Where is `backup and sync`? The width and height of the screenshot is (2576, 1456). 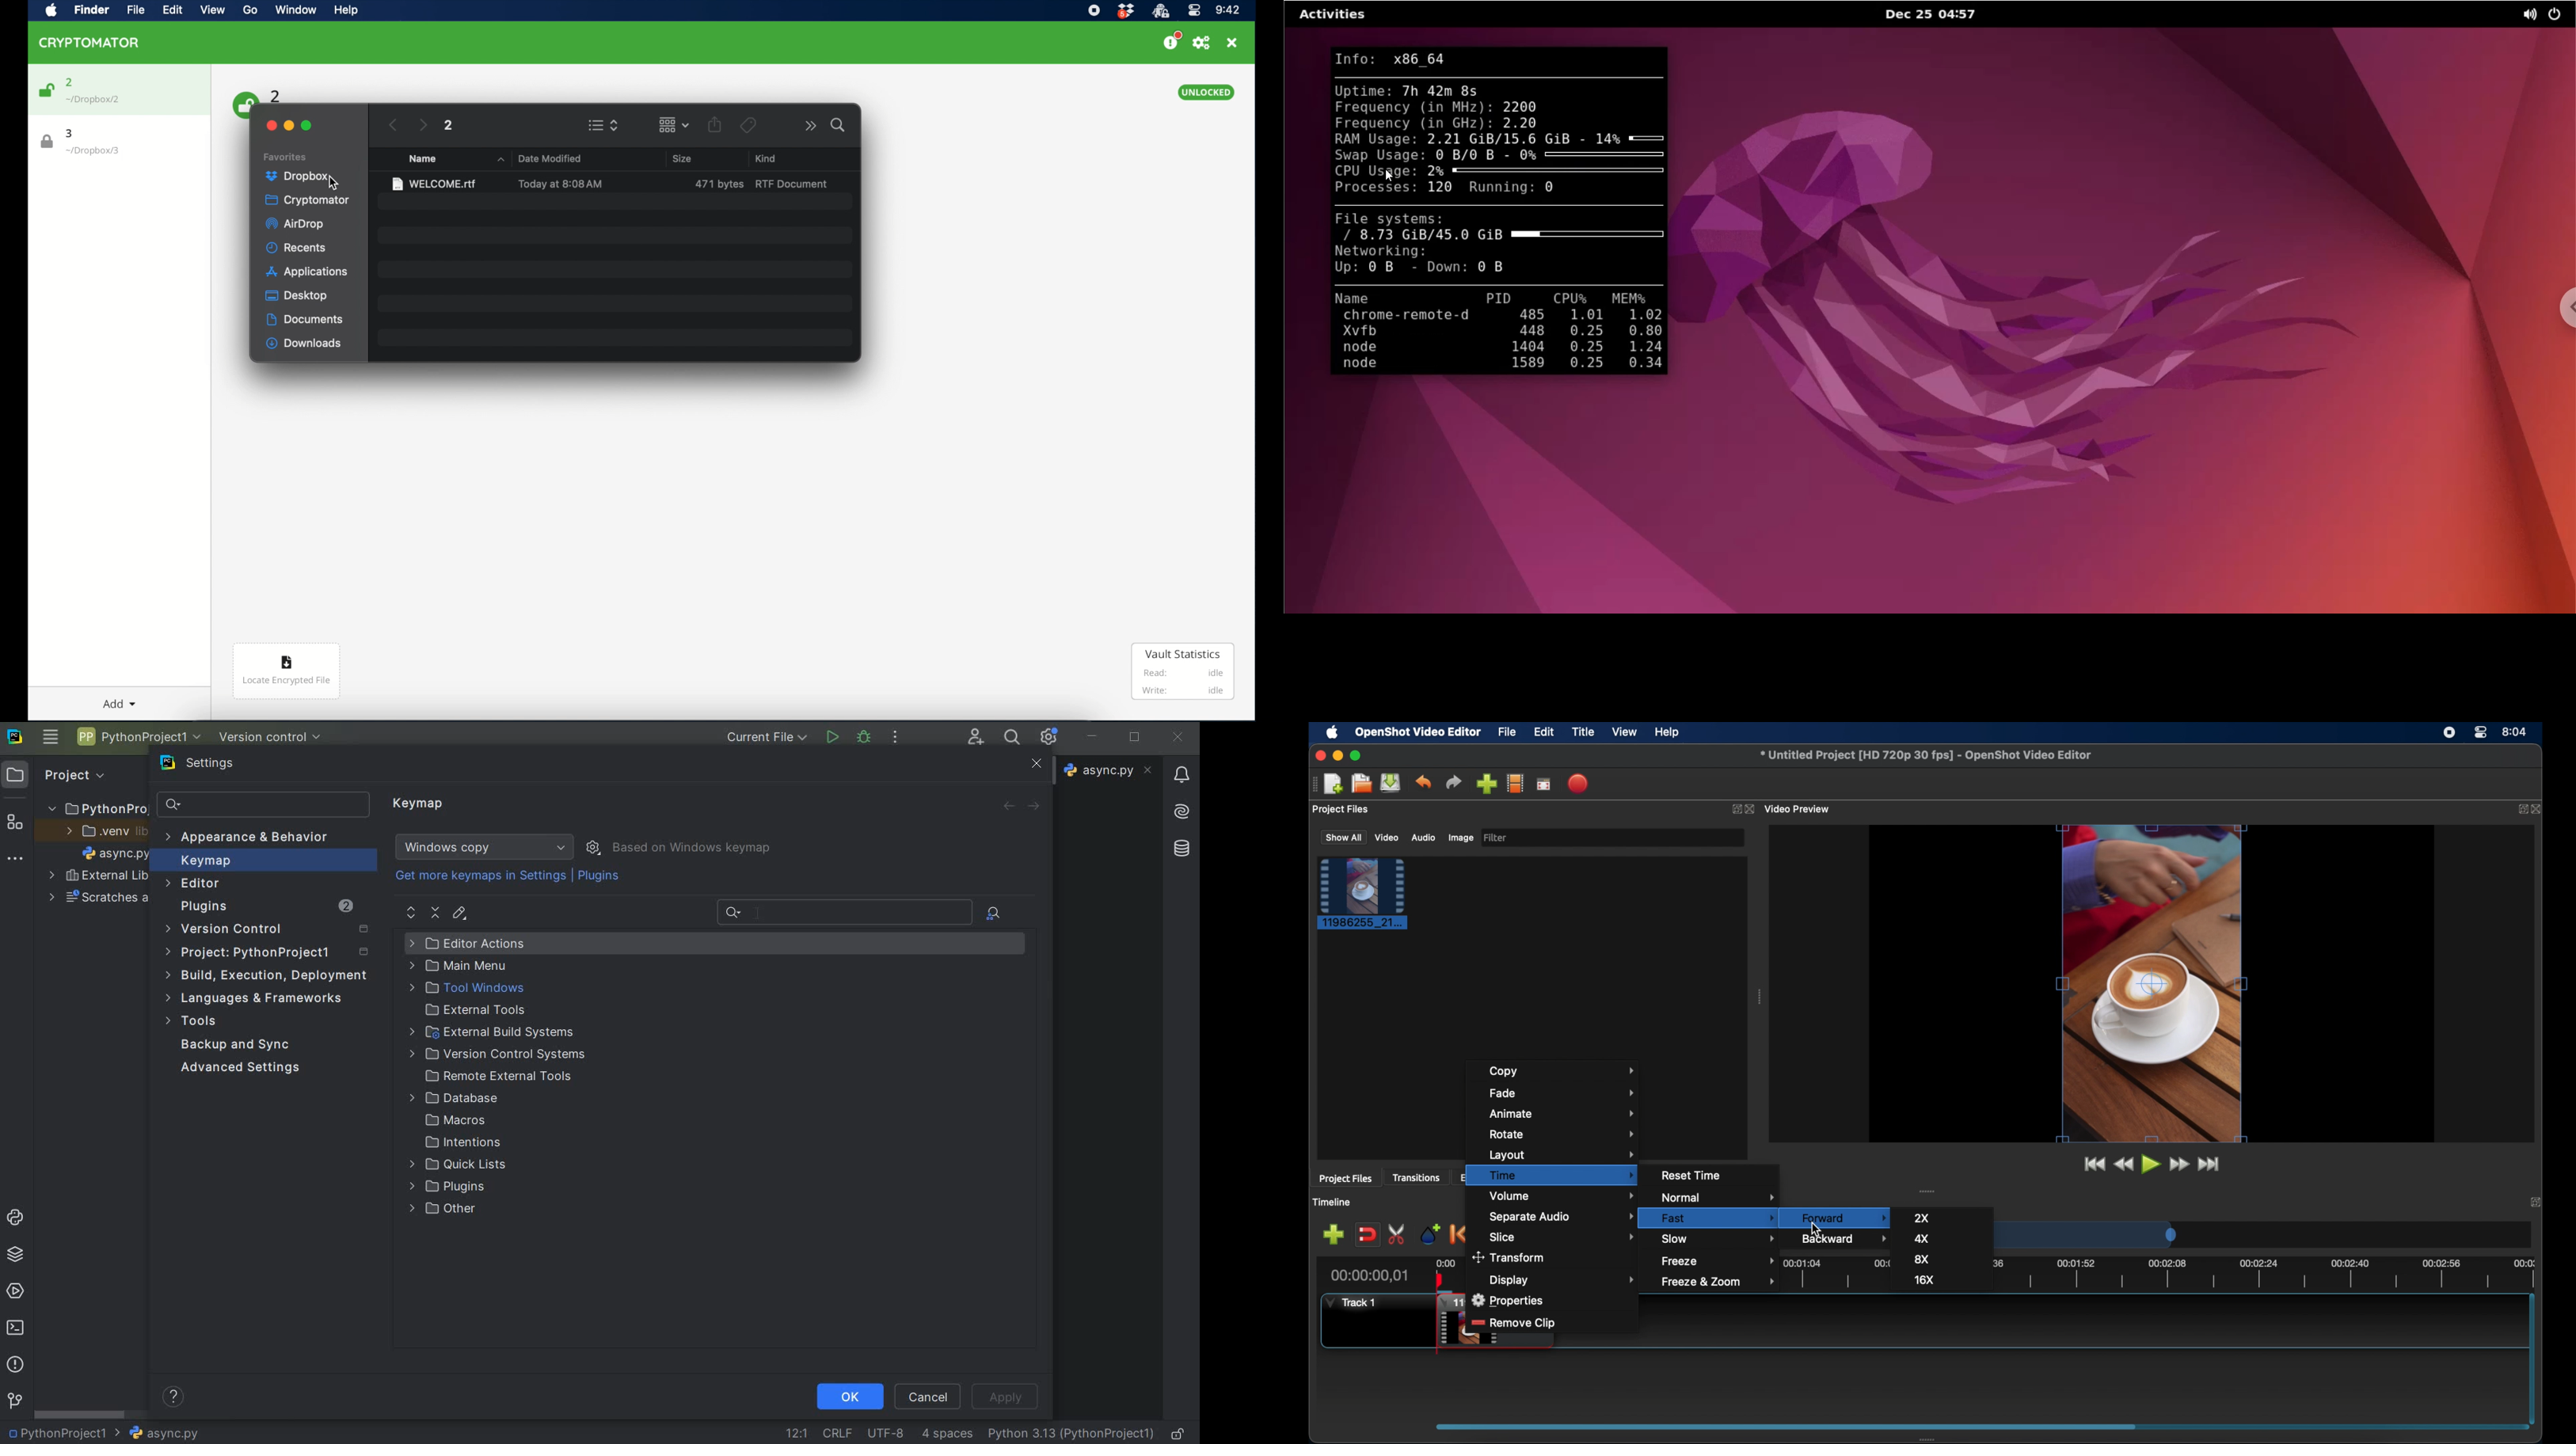
backup and sync is located at coordinates (236, 1046).